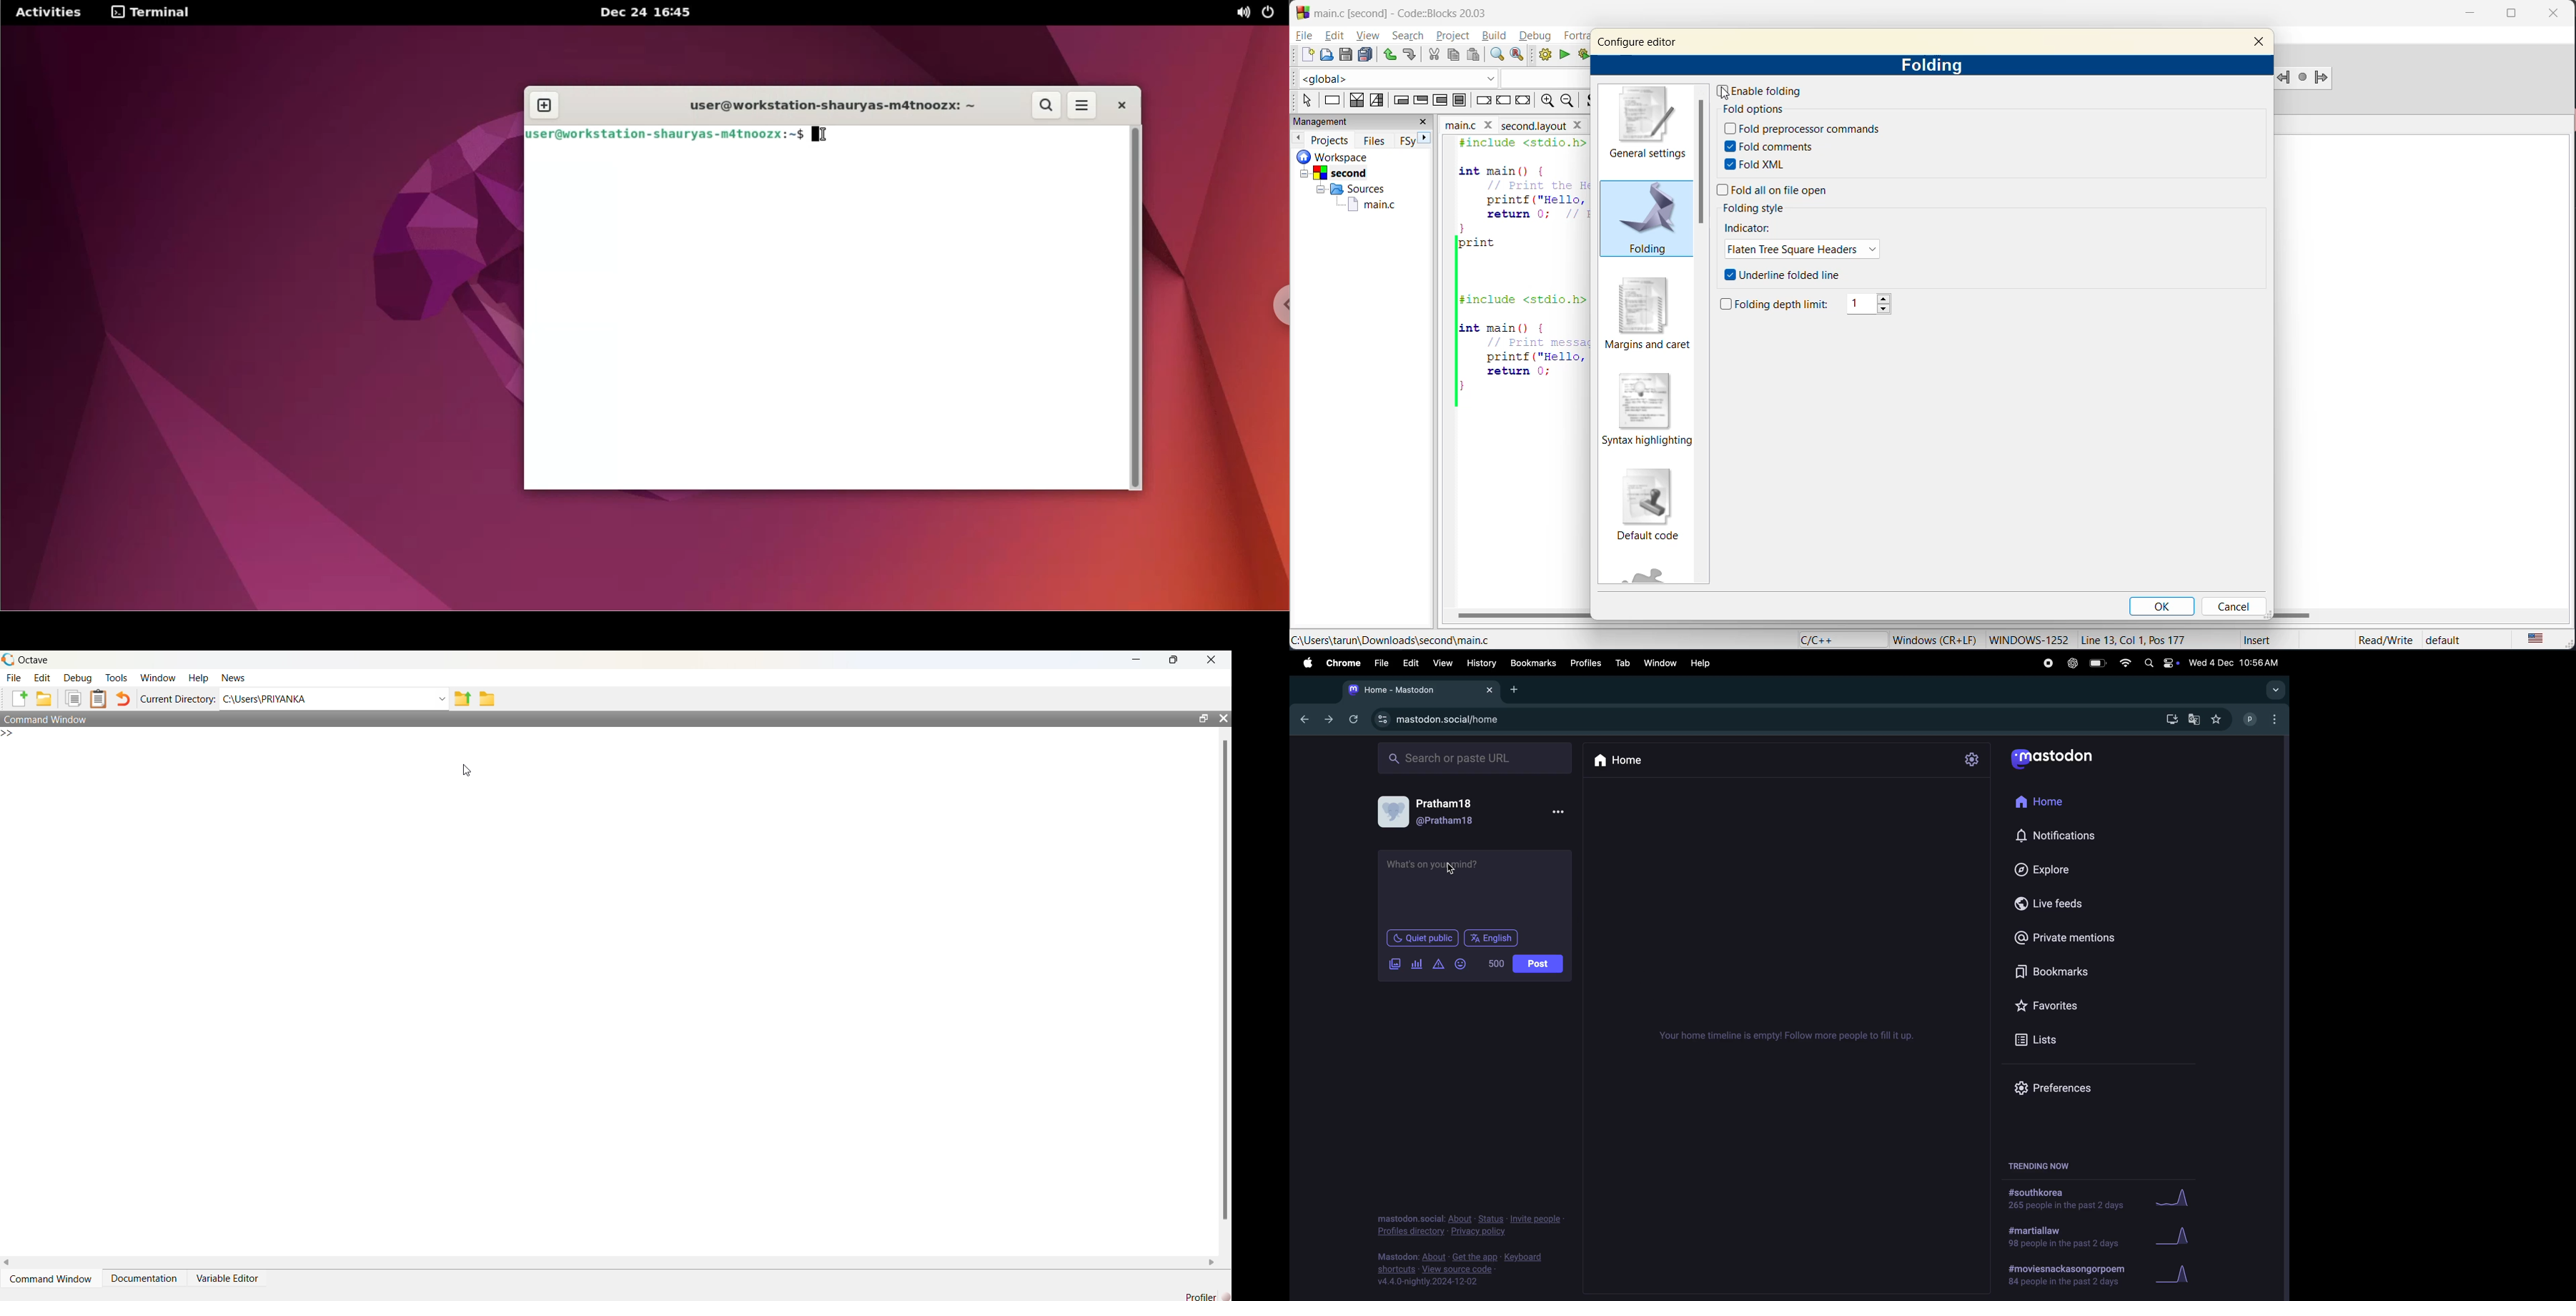 This screenshot has height=1316, width=2576. What do you see at coordinates (2235, 661) in the screenshot?
I see `date and time` at bounding box center [2235, 661].